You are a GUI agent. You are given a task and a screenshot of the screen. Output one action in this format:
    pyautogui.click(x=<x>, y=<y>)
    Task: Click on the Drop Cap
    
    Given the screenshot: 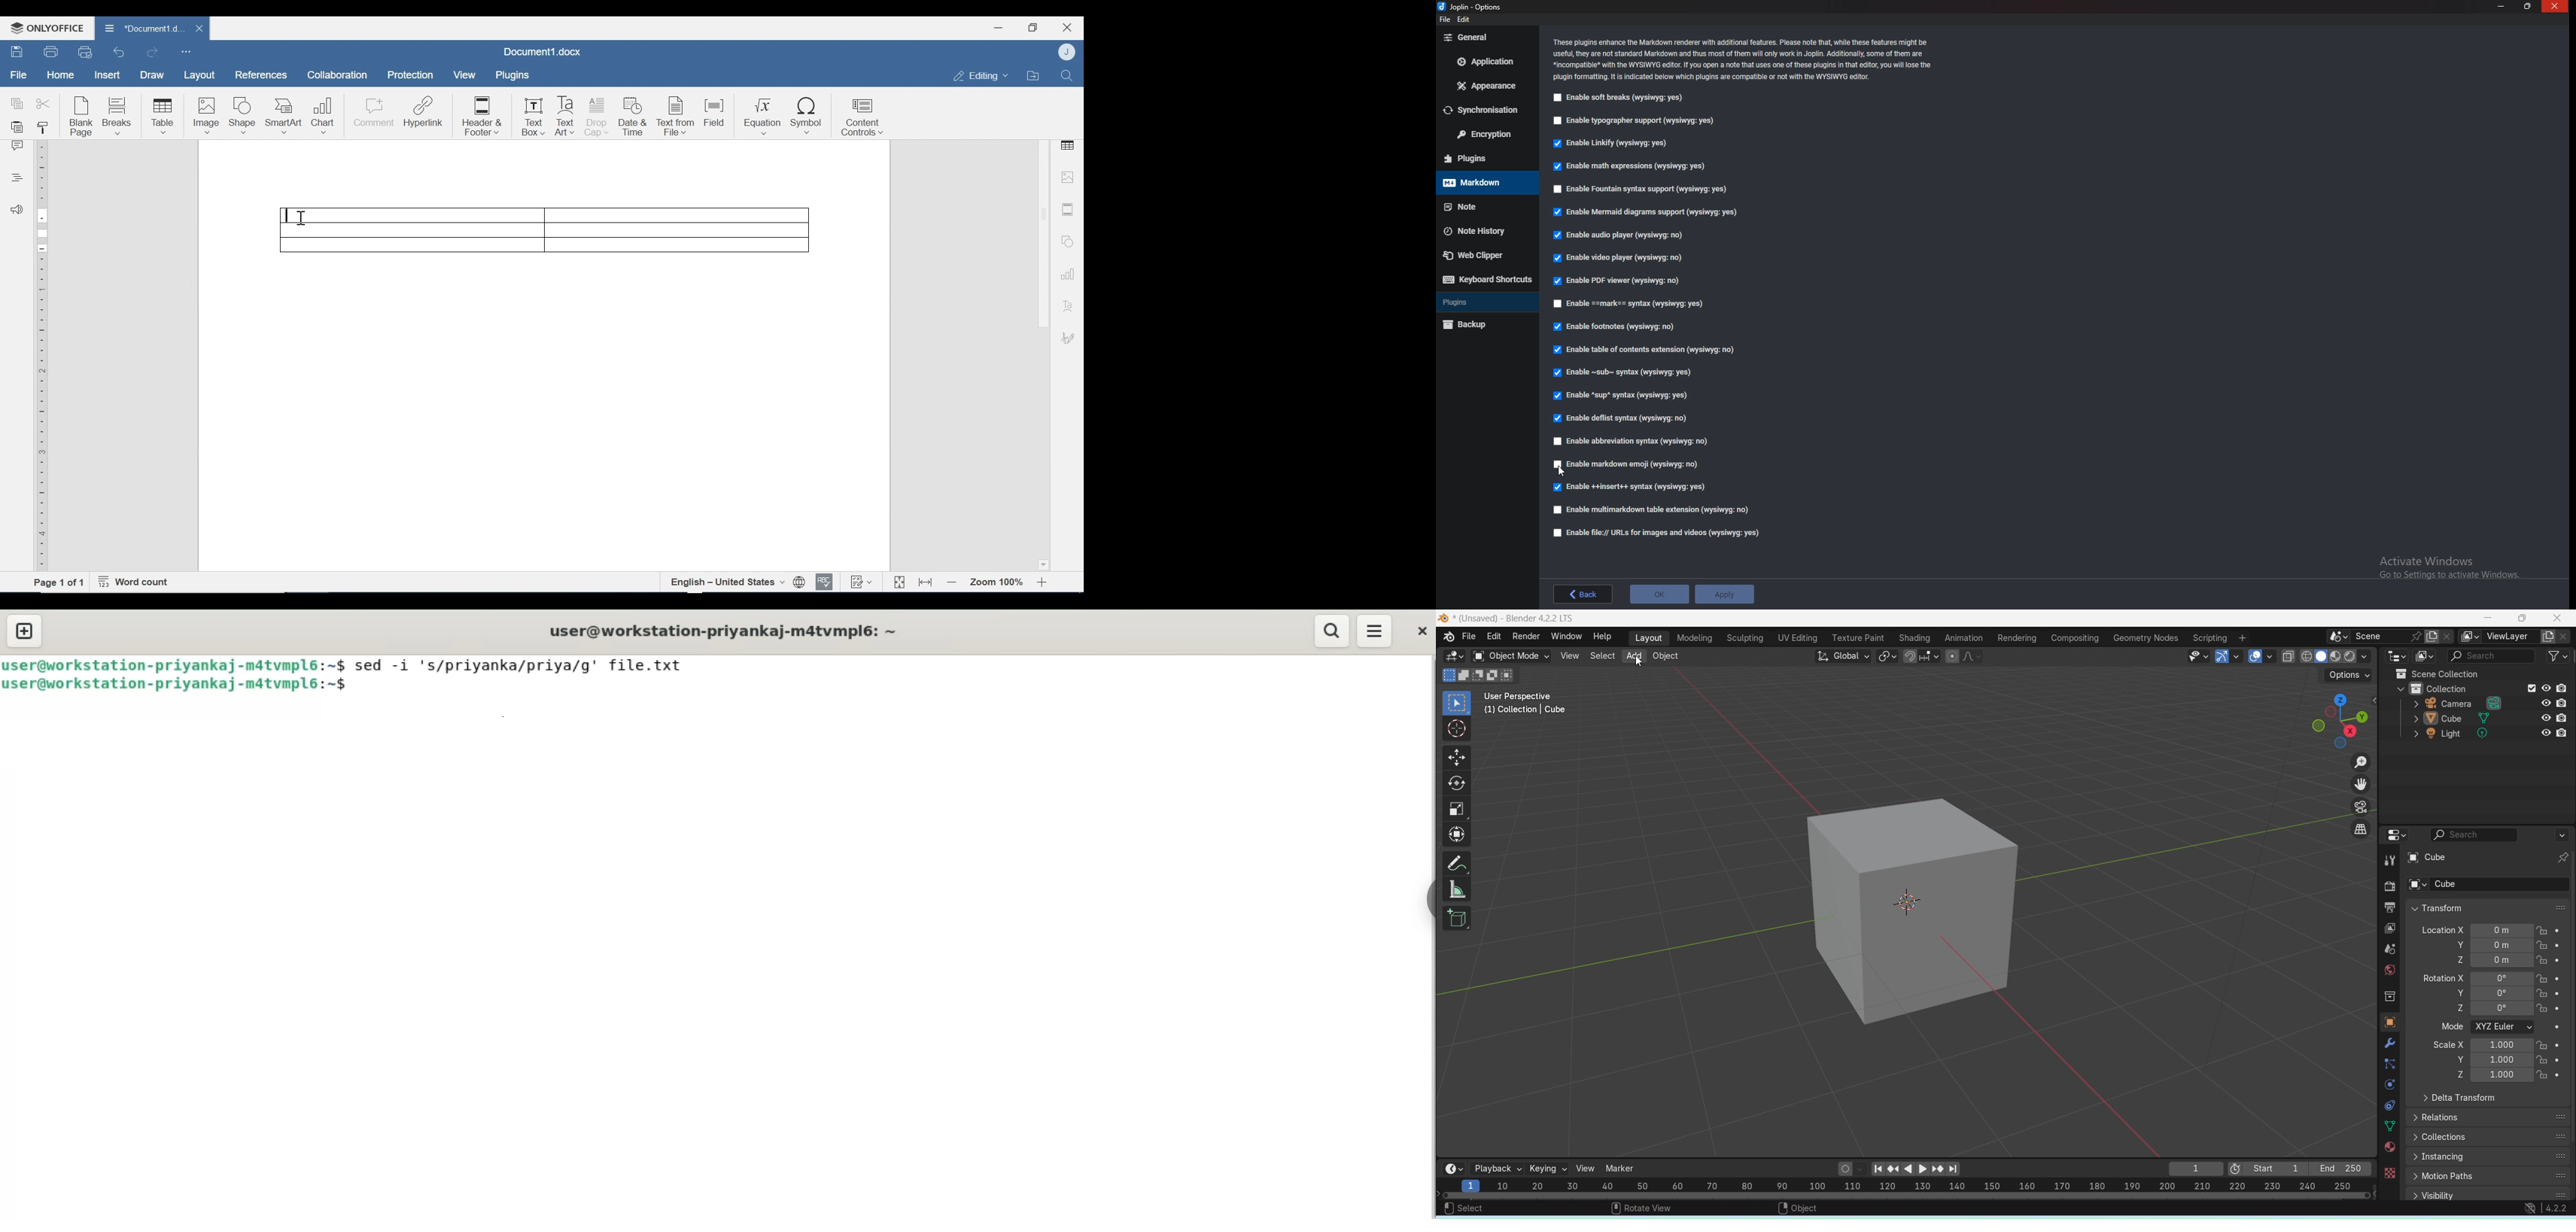 What is the action you would take?
    pyautogui.click(x=598, y=117)
    